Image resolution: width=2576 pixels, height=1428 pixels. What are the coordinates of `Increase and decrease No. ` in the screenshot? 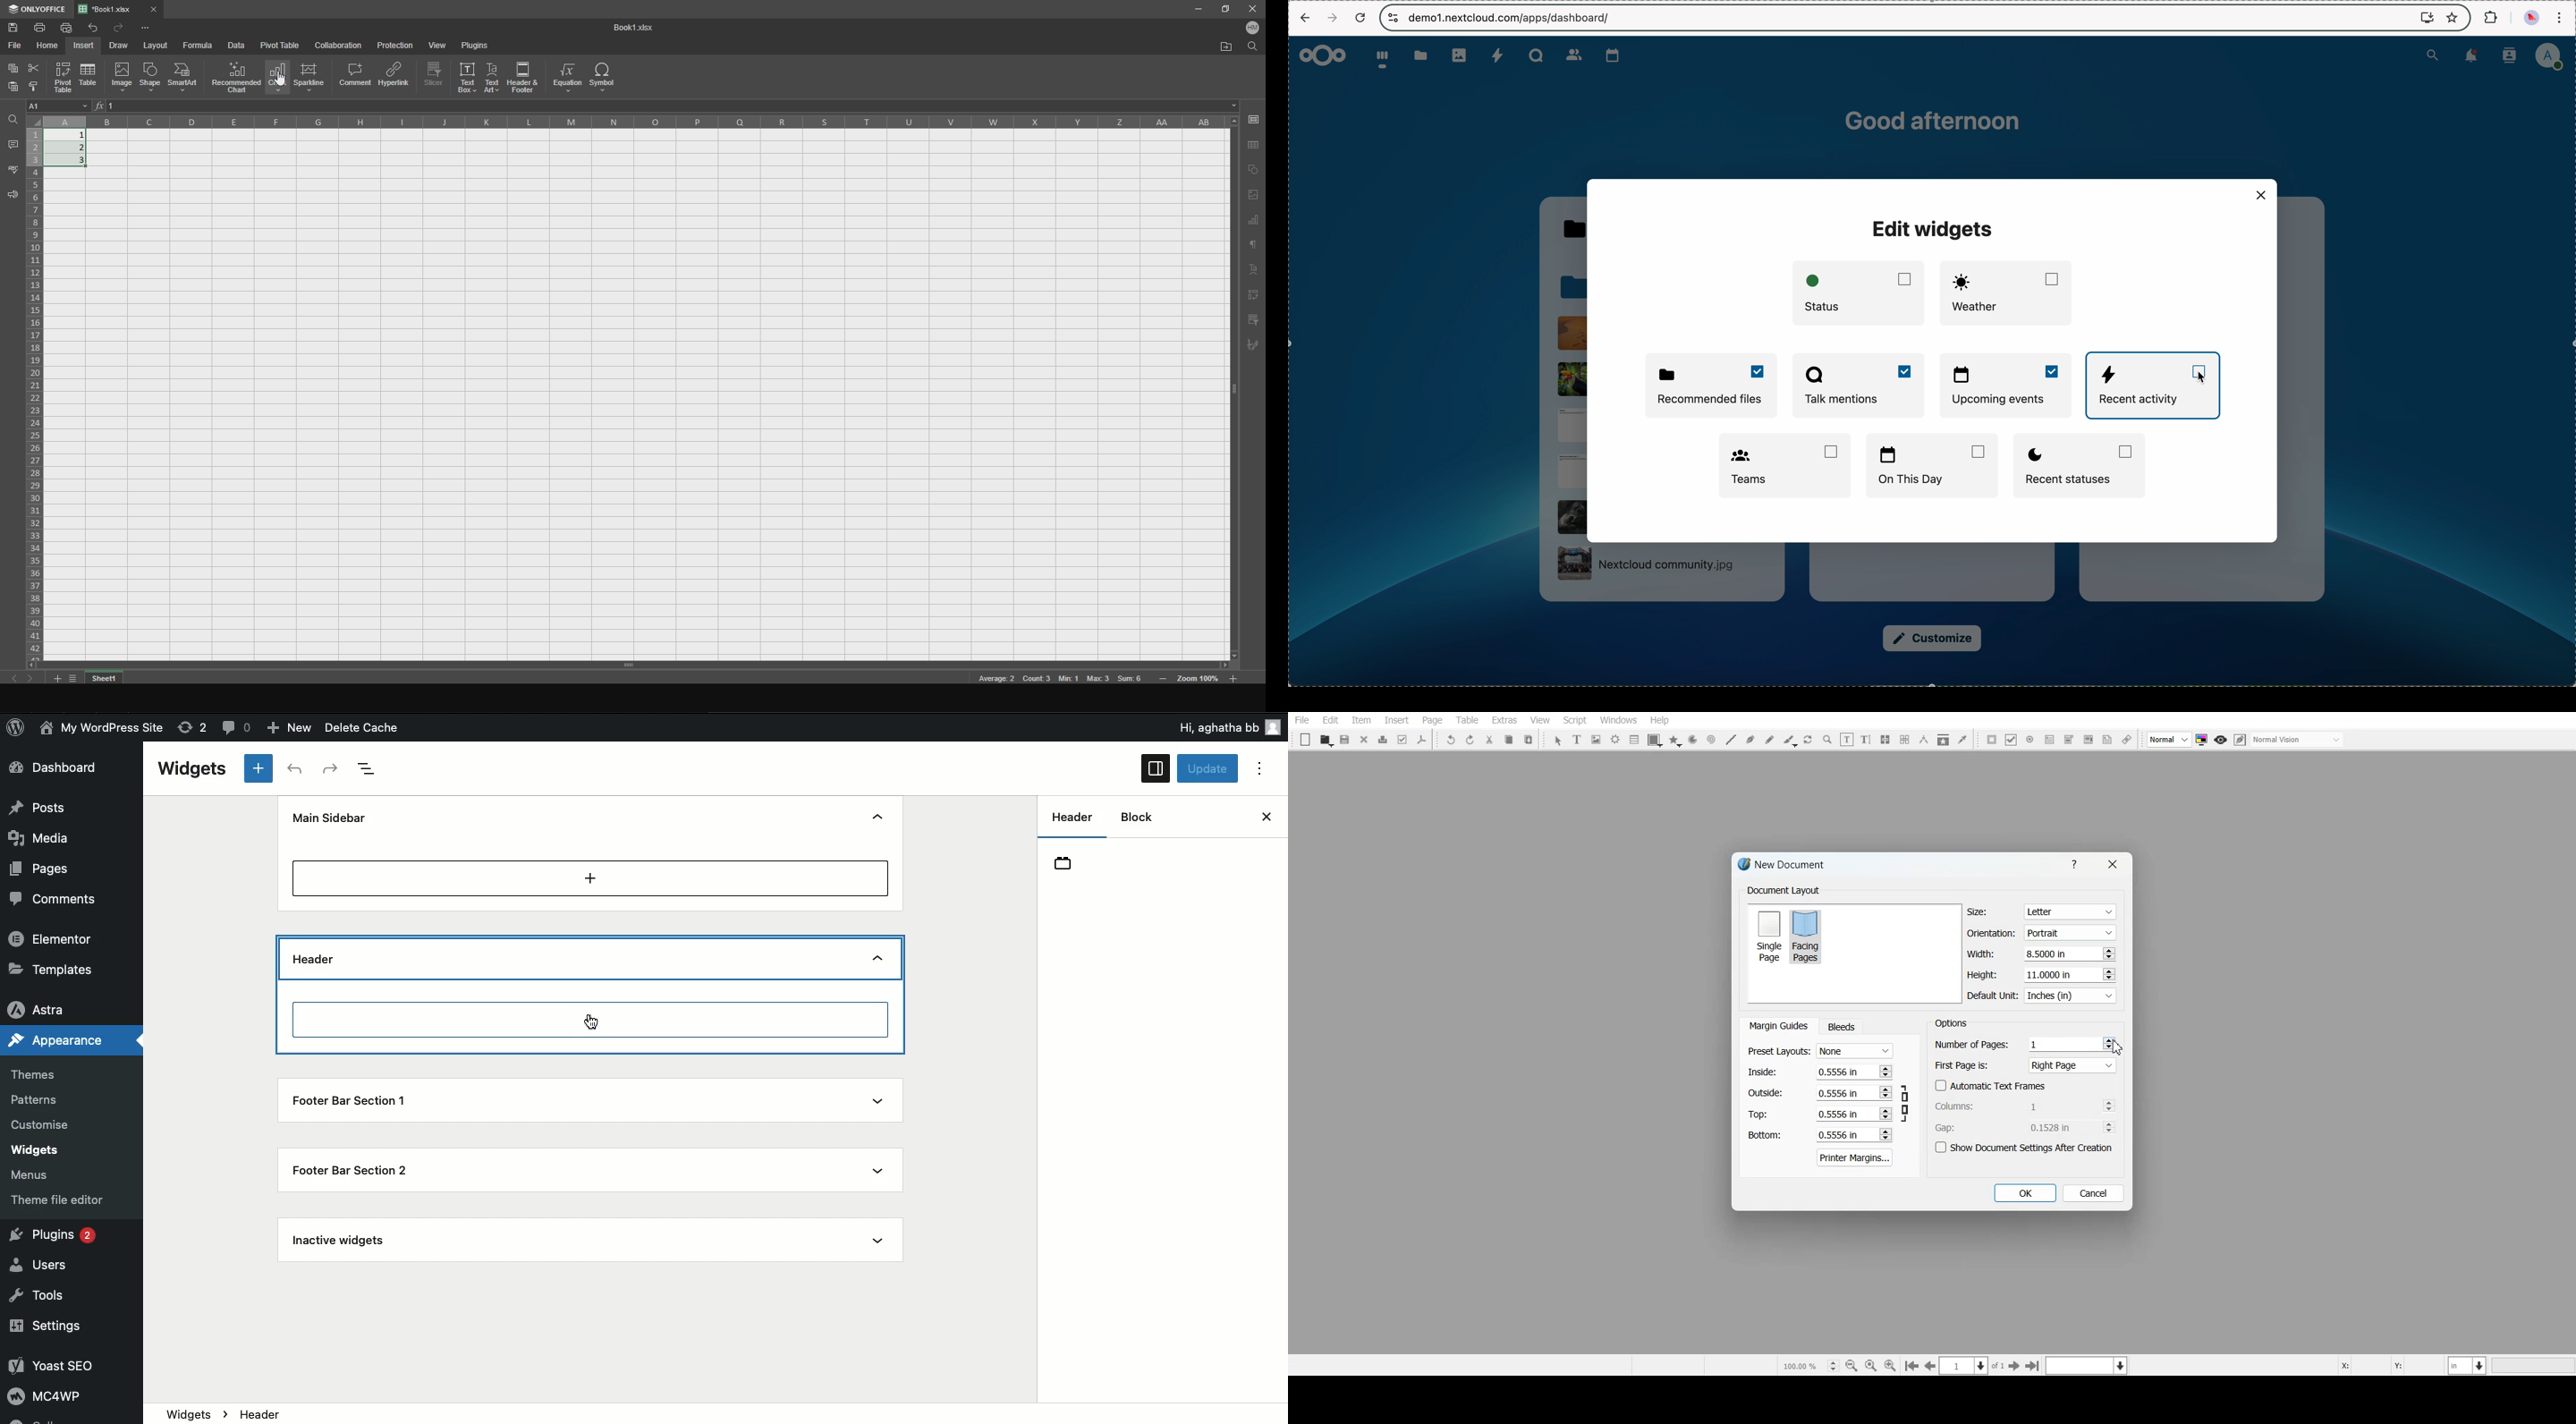 It's located at (2107, 974).